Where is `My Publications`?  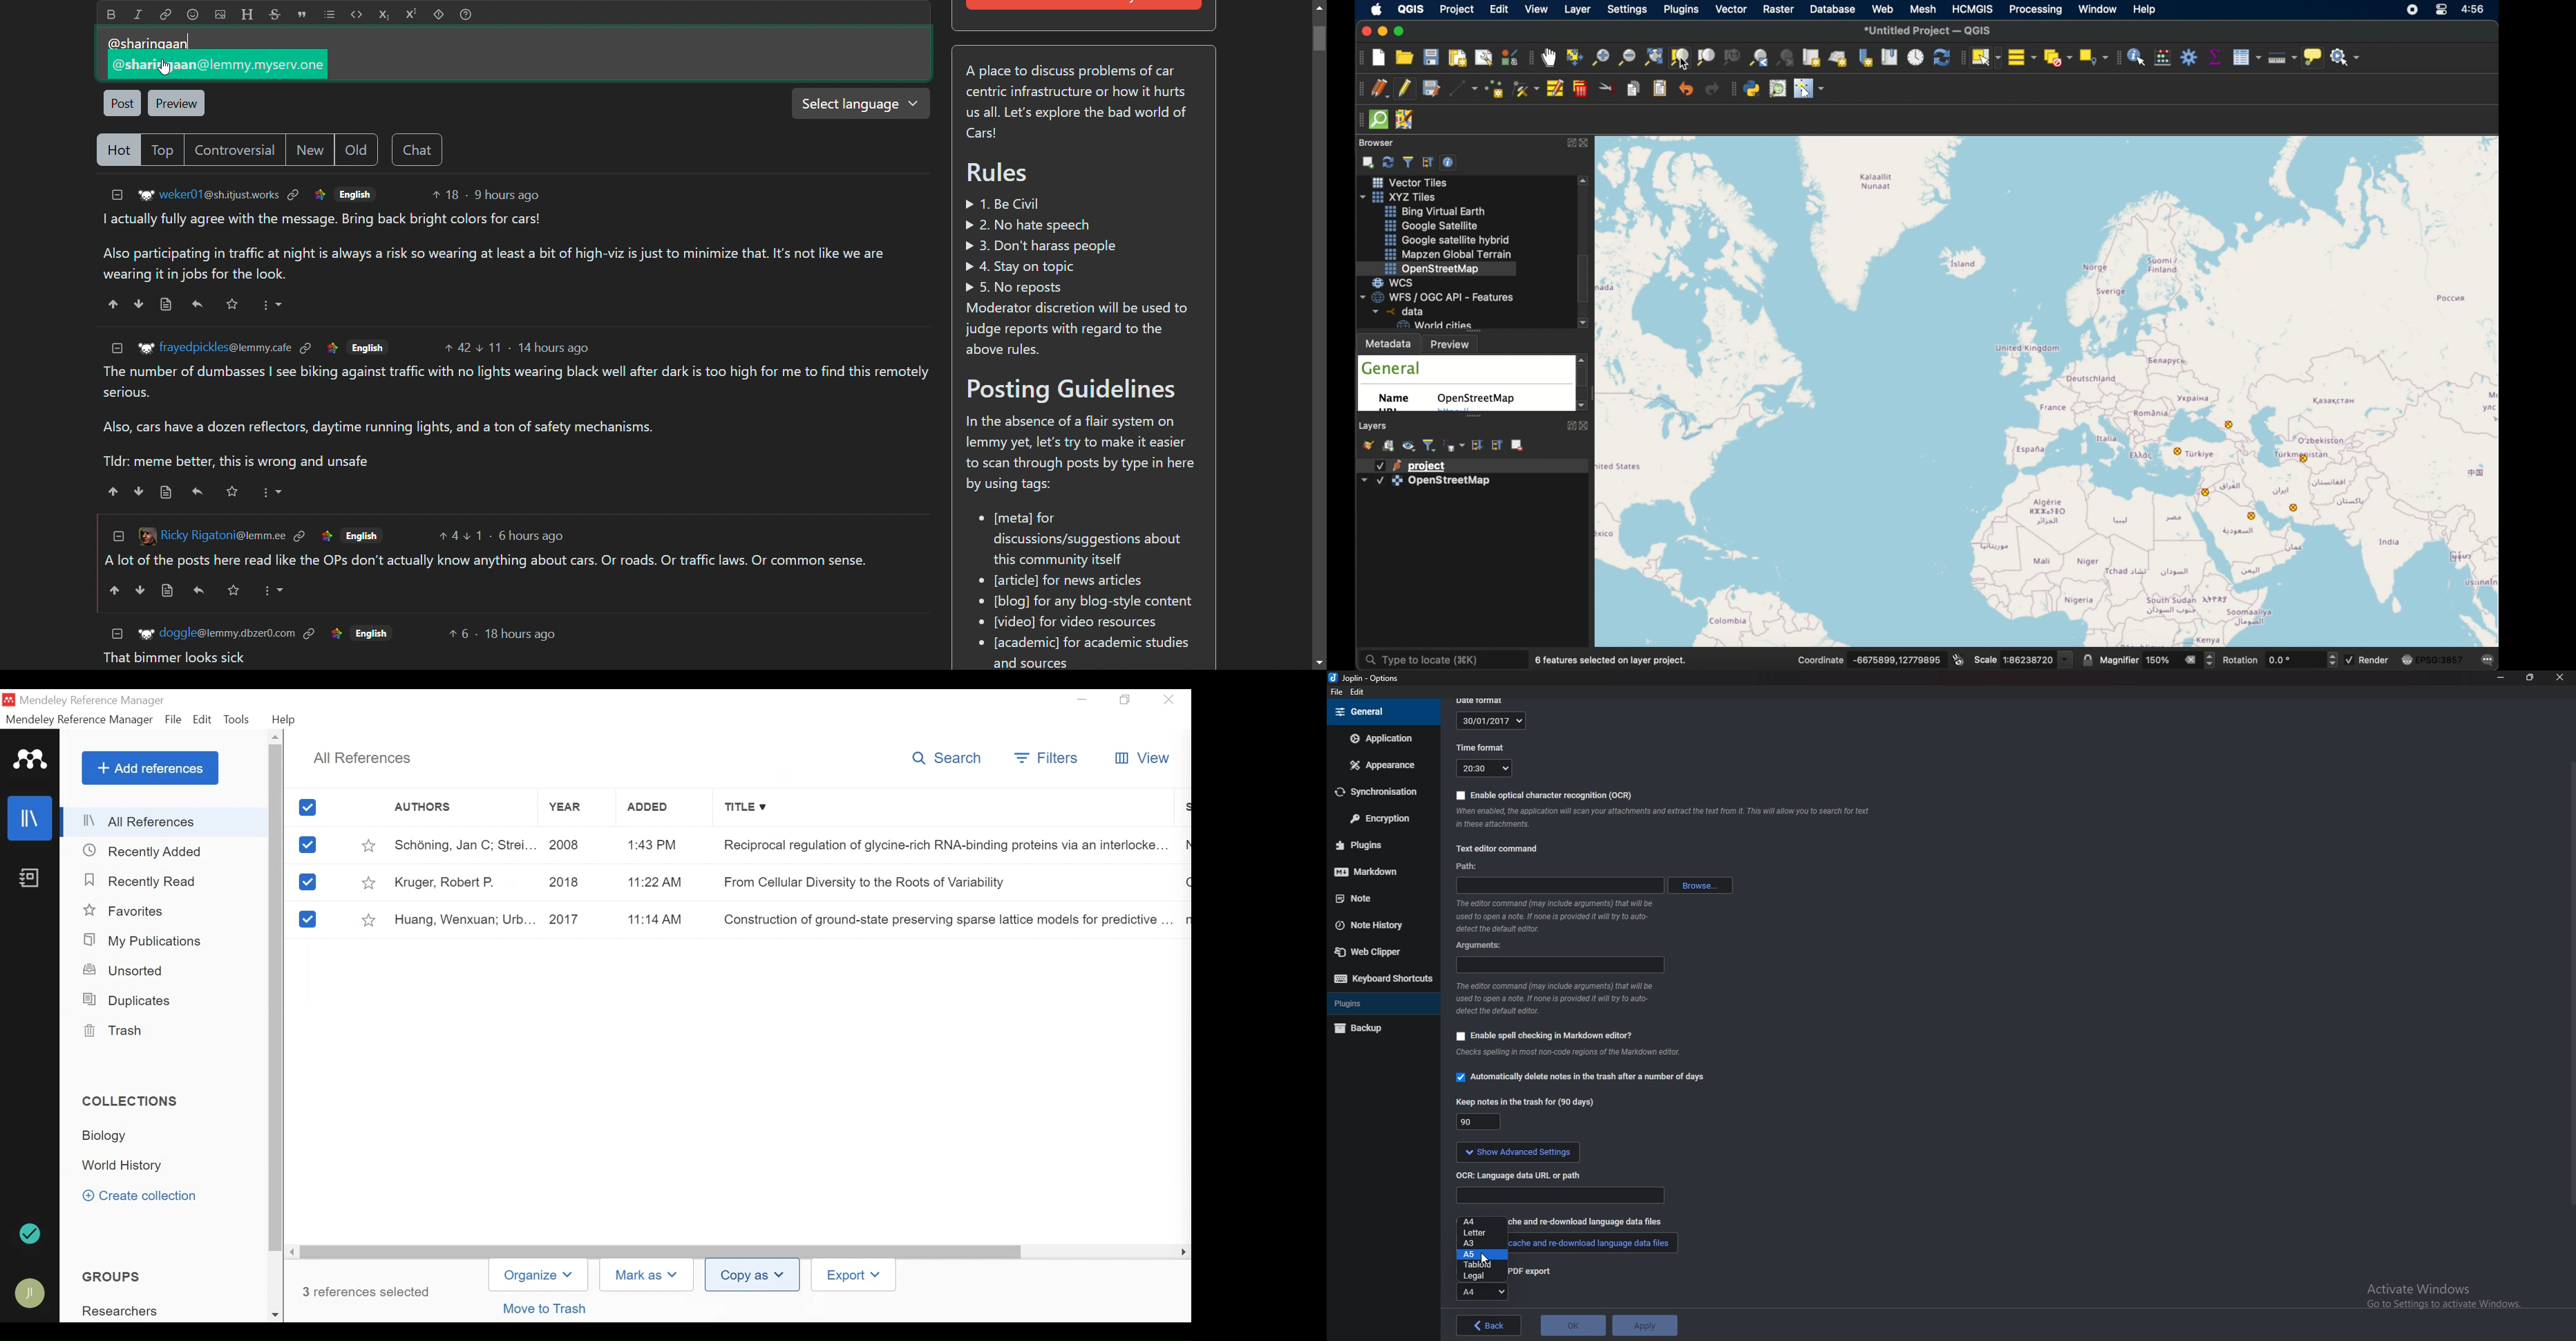 My Publications is located at coordinates (144, 941).